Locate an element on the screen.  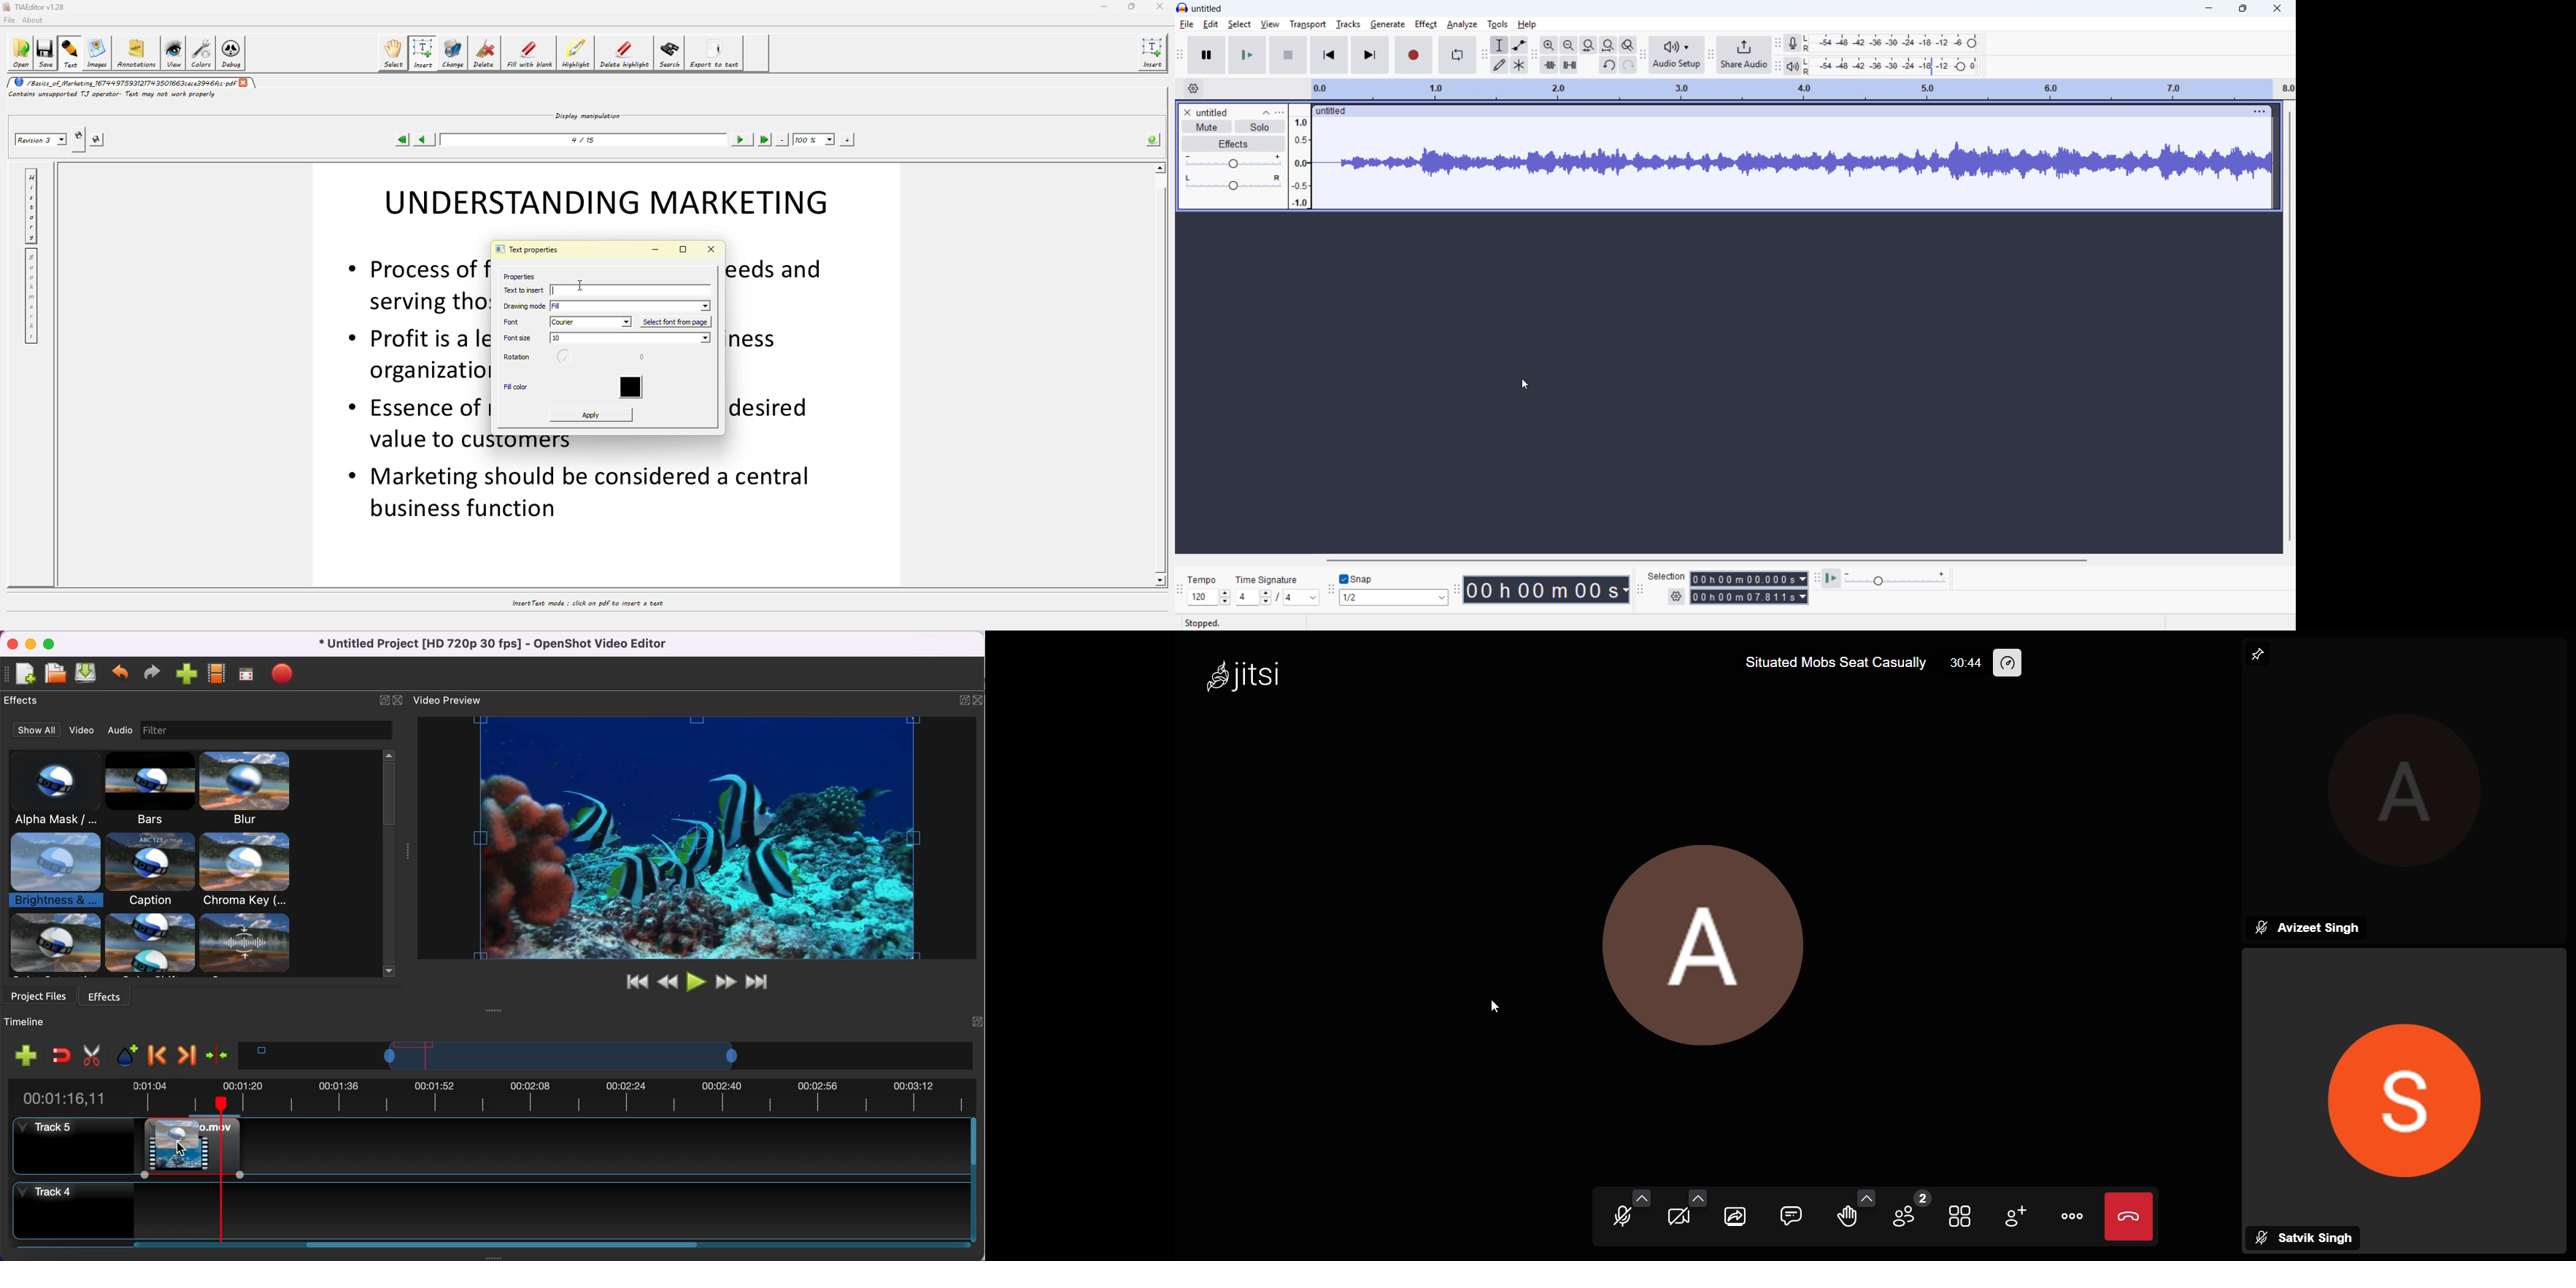
collapse is located at coordinates (1266, 112).